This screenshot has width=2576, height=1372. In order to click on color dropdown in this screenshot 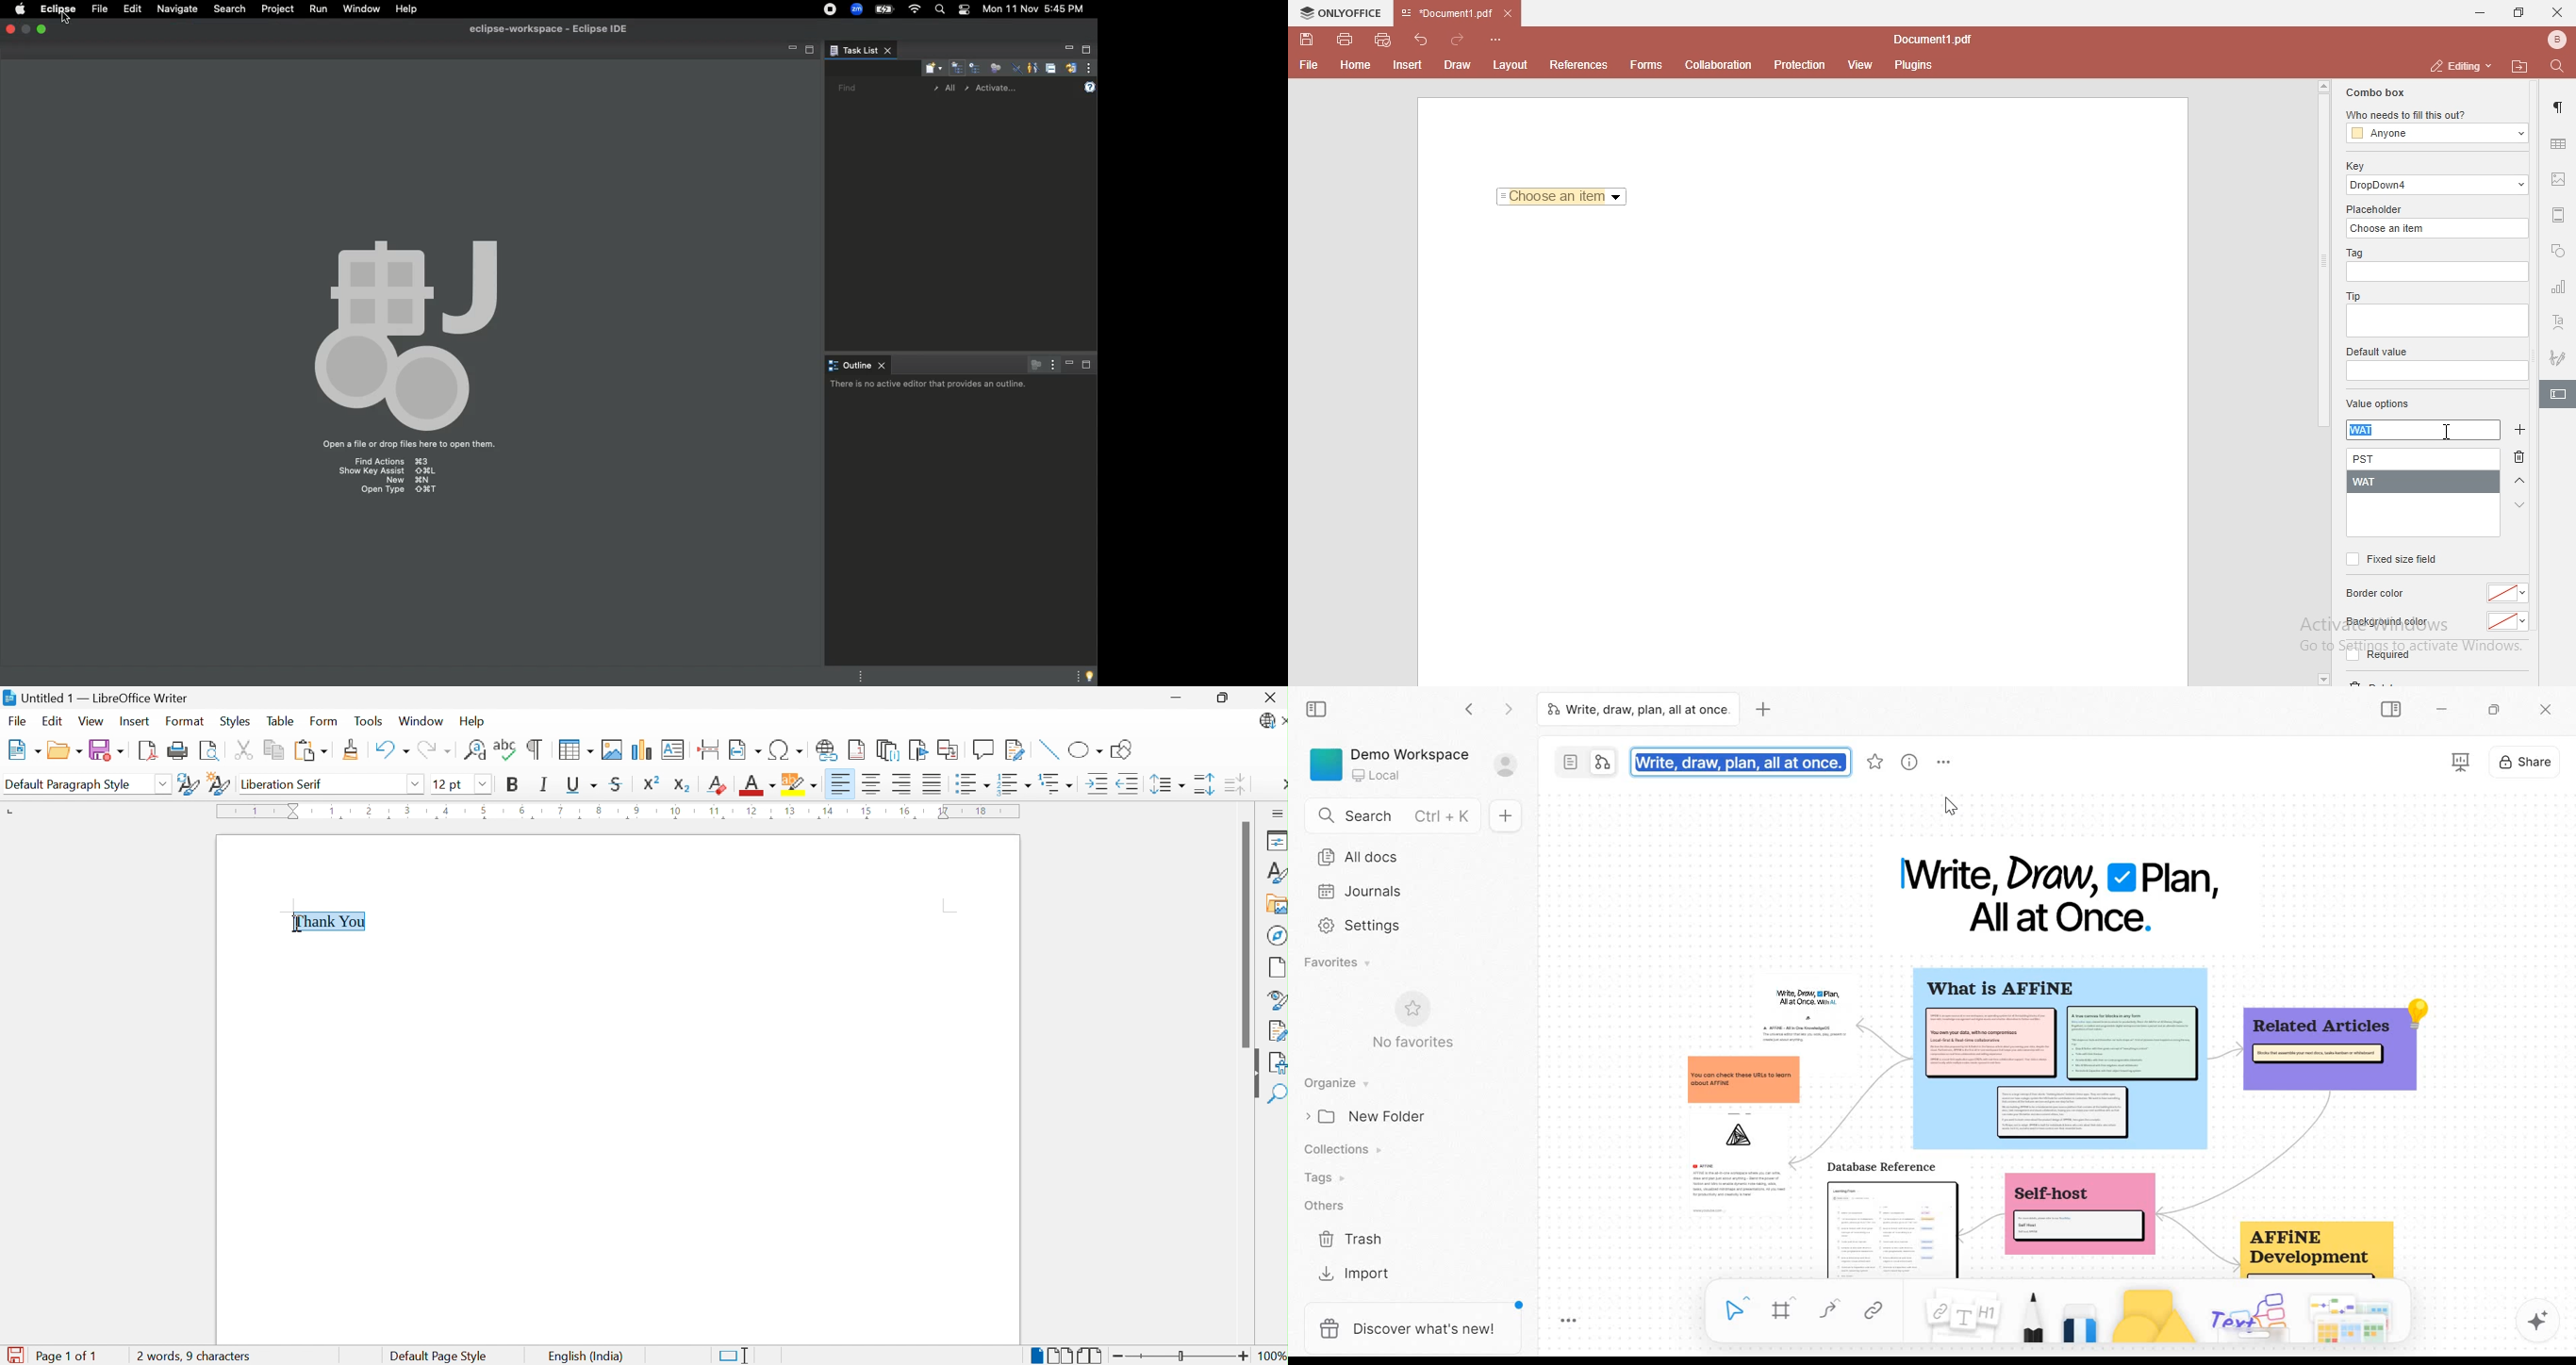, I will do `click(2508, 622)`.